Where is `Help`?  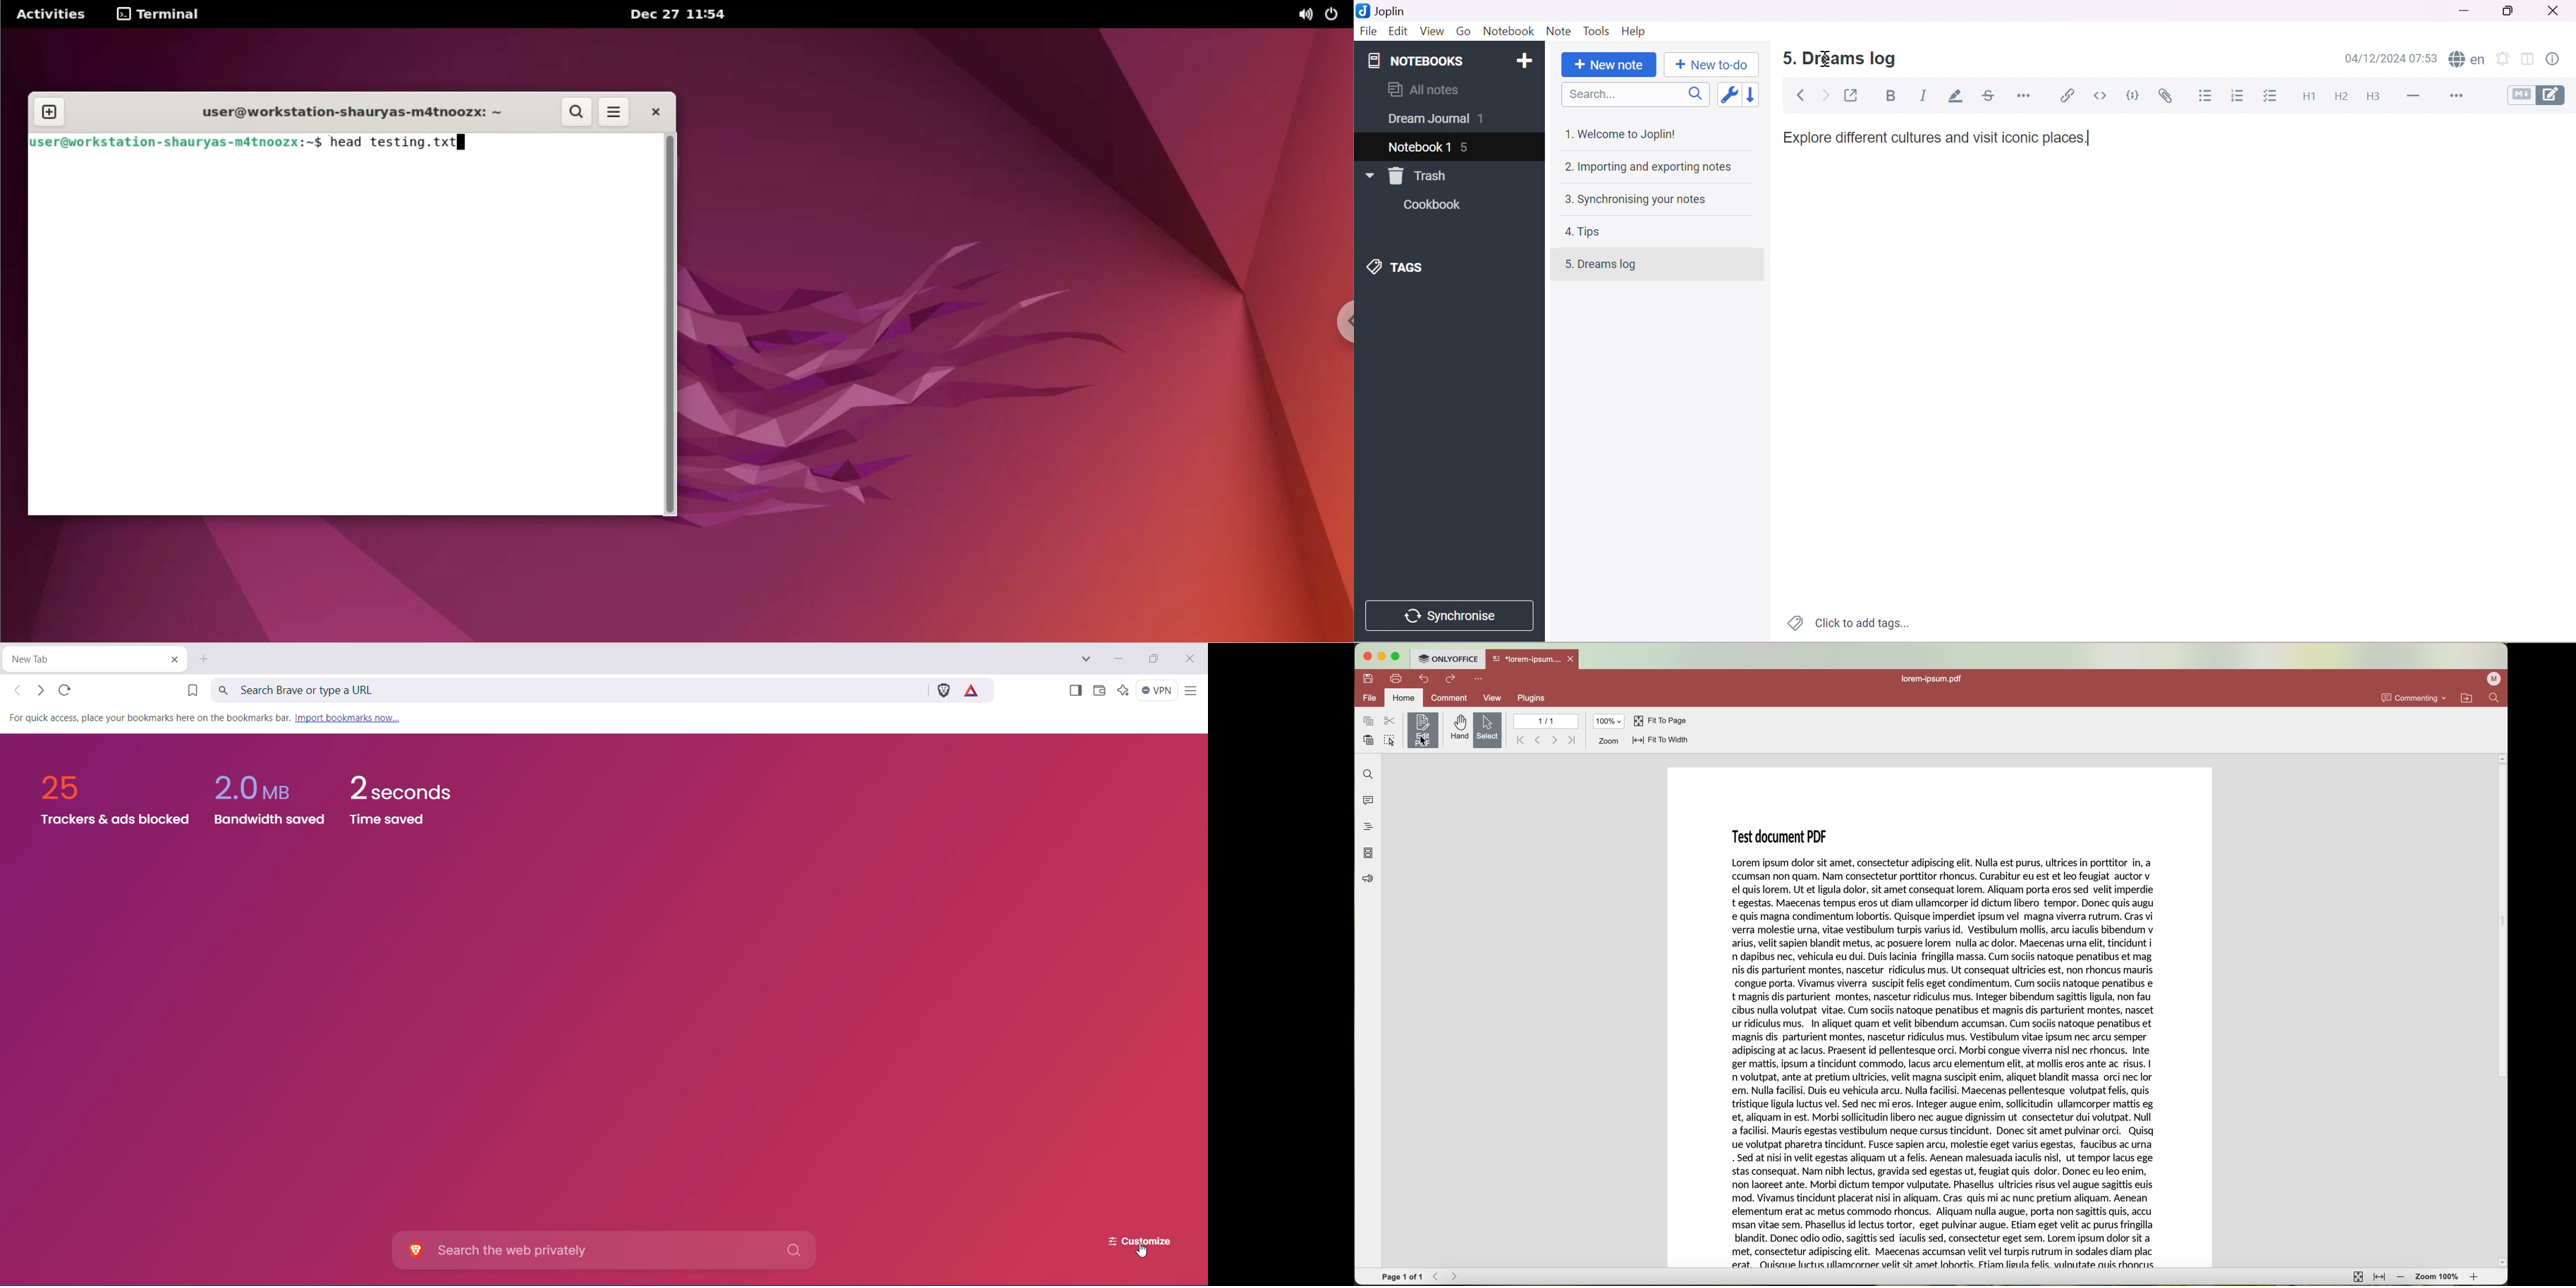
Help is located at coordinates (1633, 30).